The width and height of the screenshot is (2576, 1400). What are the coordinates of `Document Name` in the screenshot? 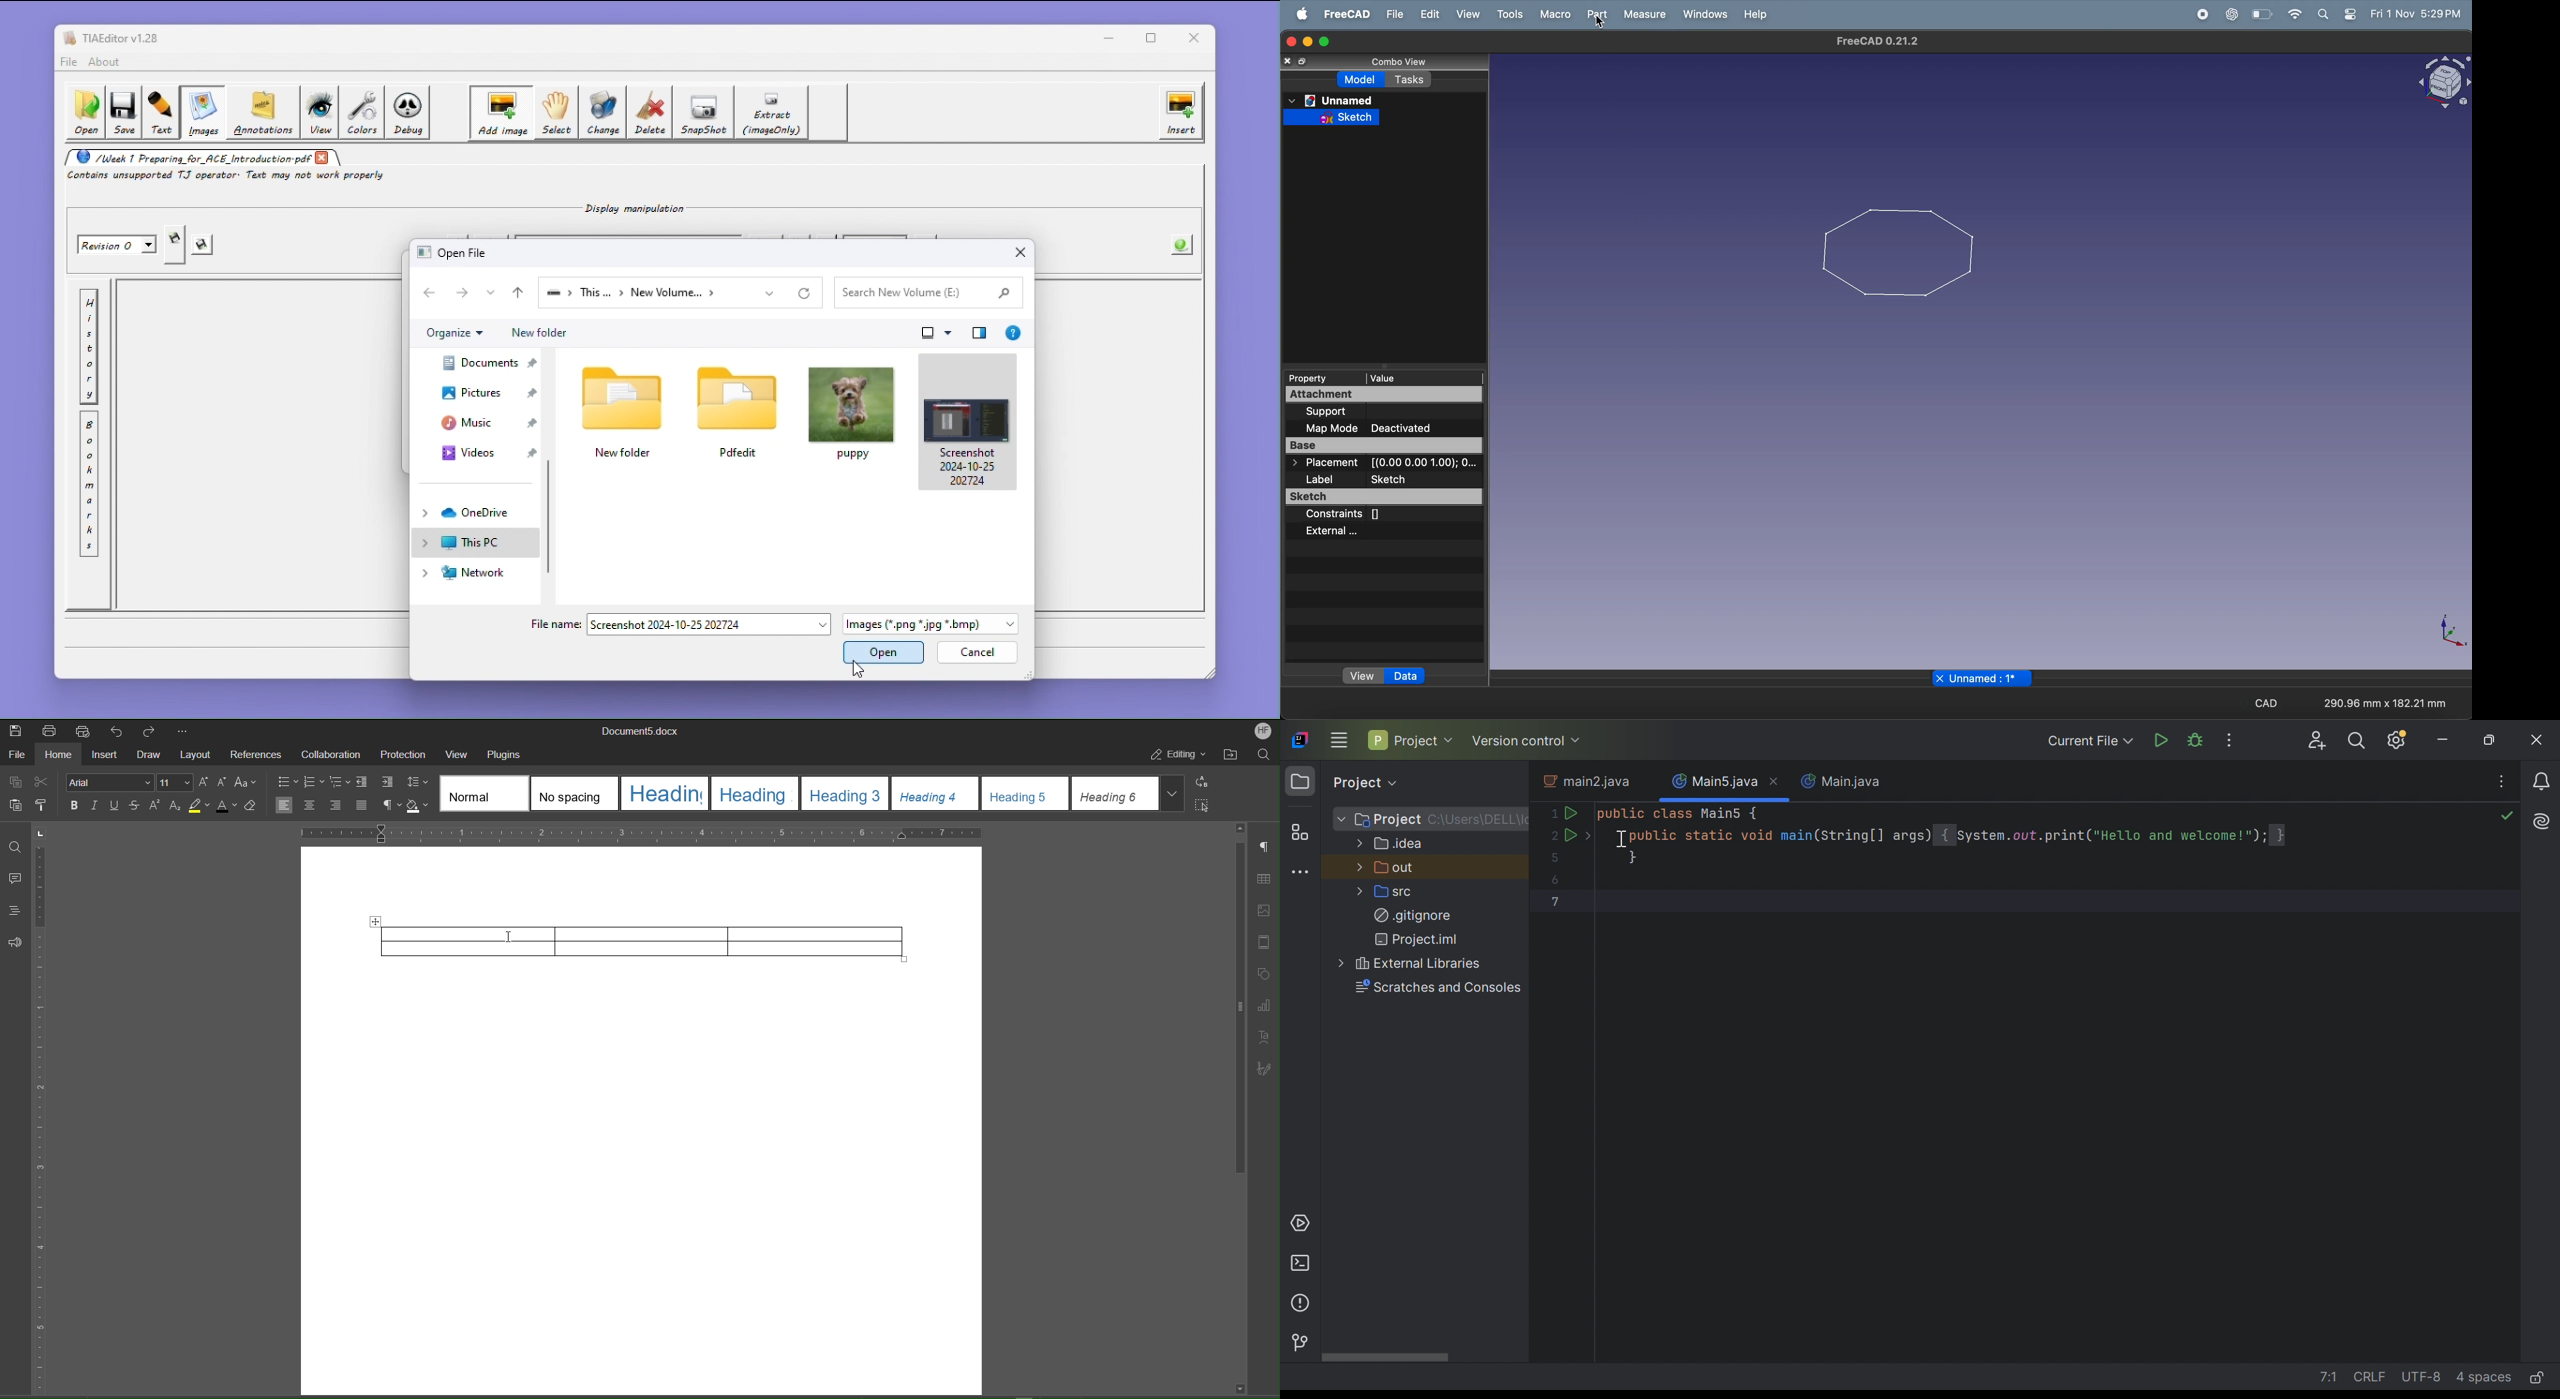 It's located at (643, 731).